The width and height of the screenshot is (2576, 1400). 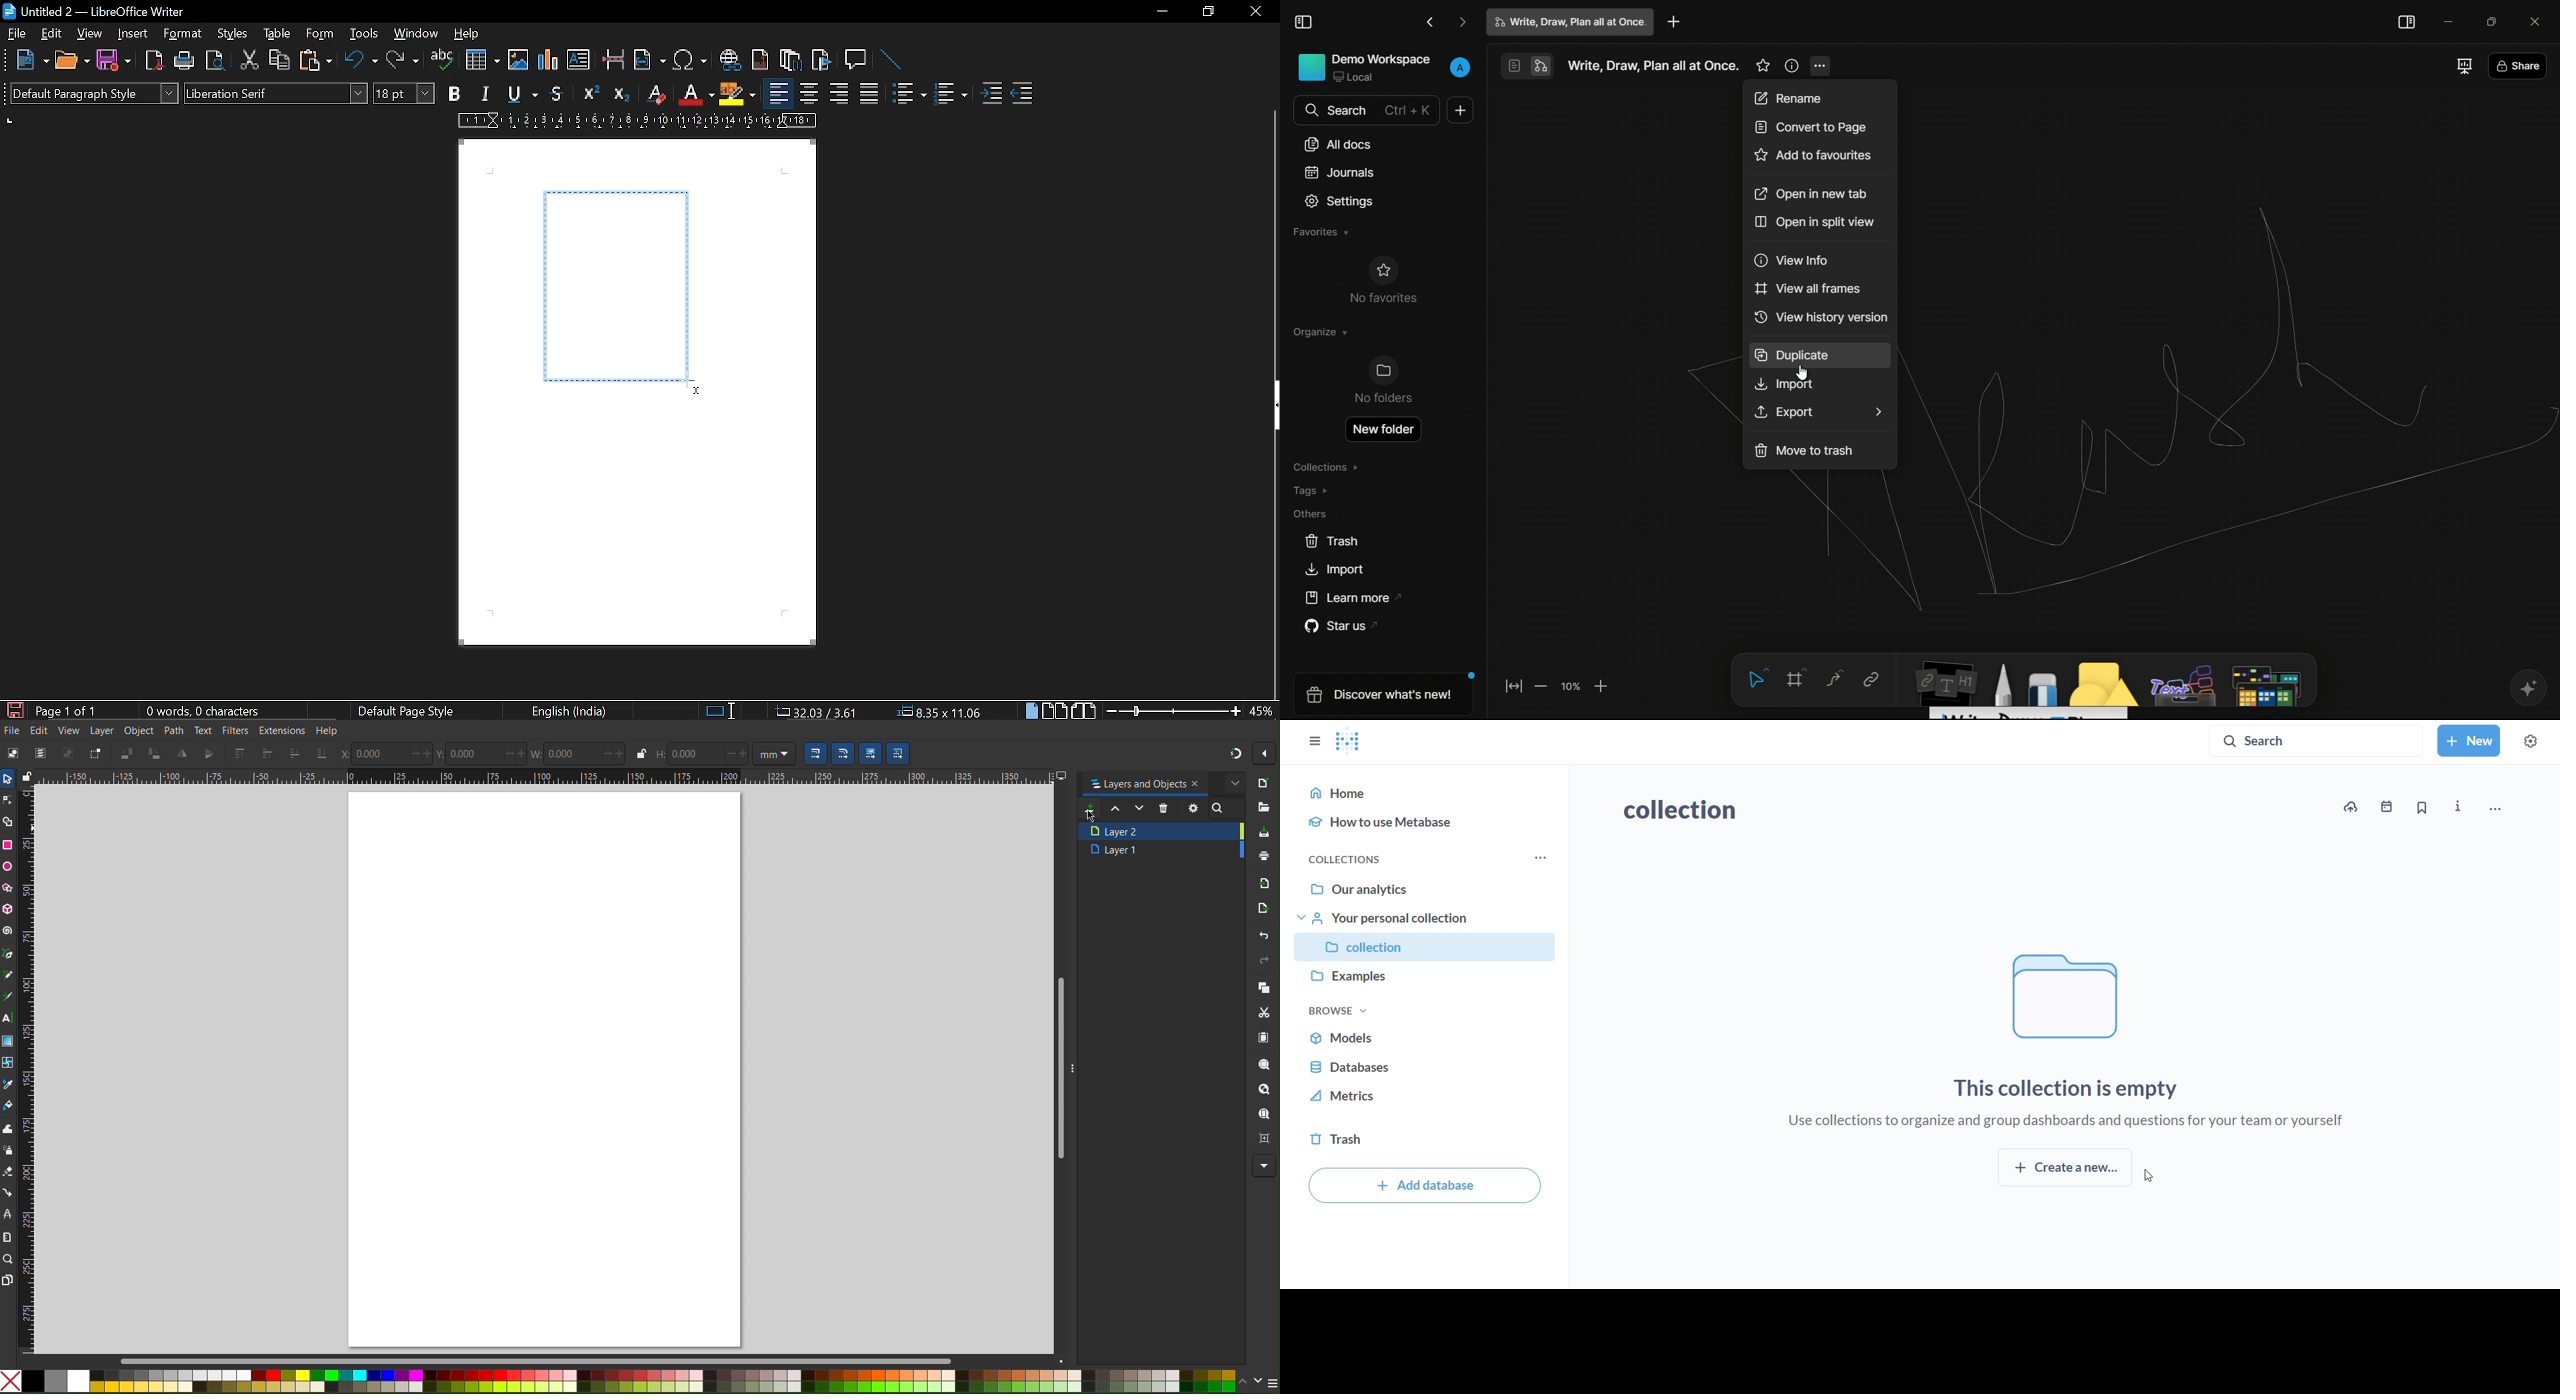 What do you see at coordinates (72, 61) in the screenshot?
I see `open` at bounding box center [72, 61].